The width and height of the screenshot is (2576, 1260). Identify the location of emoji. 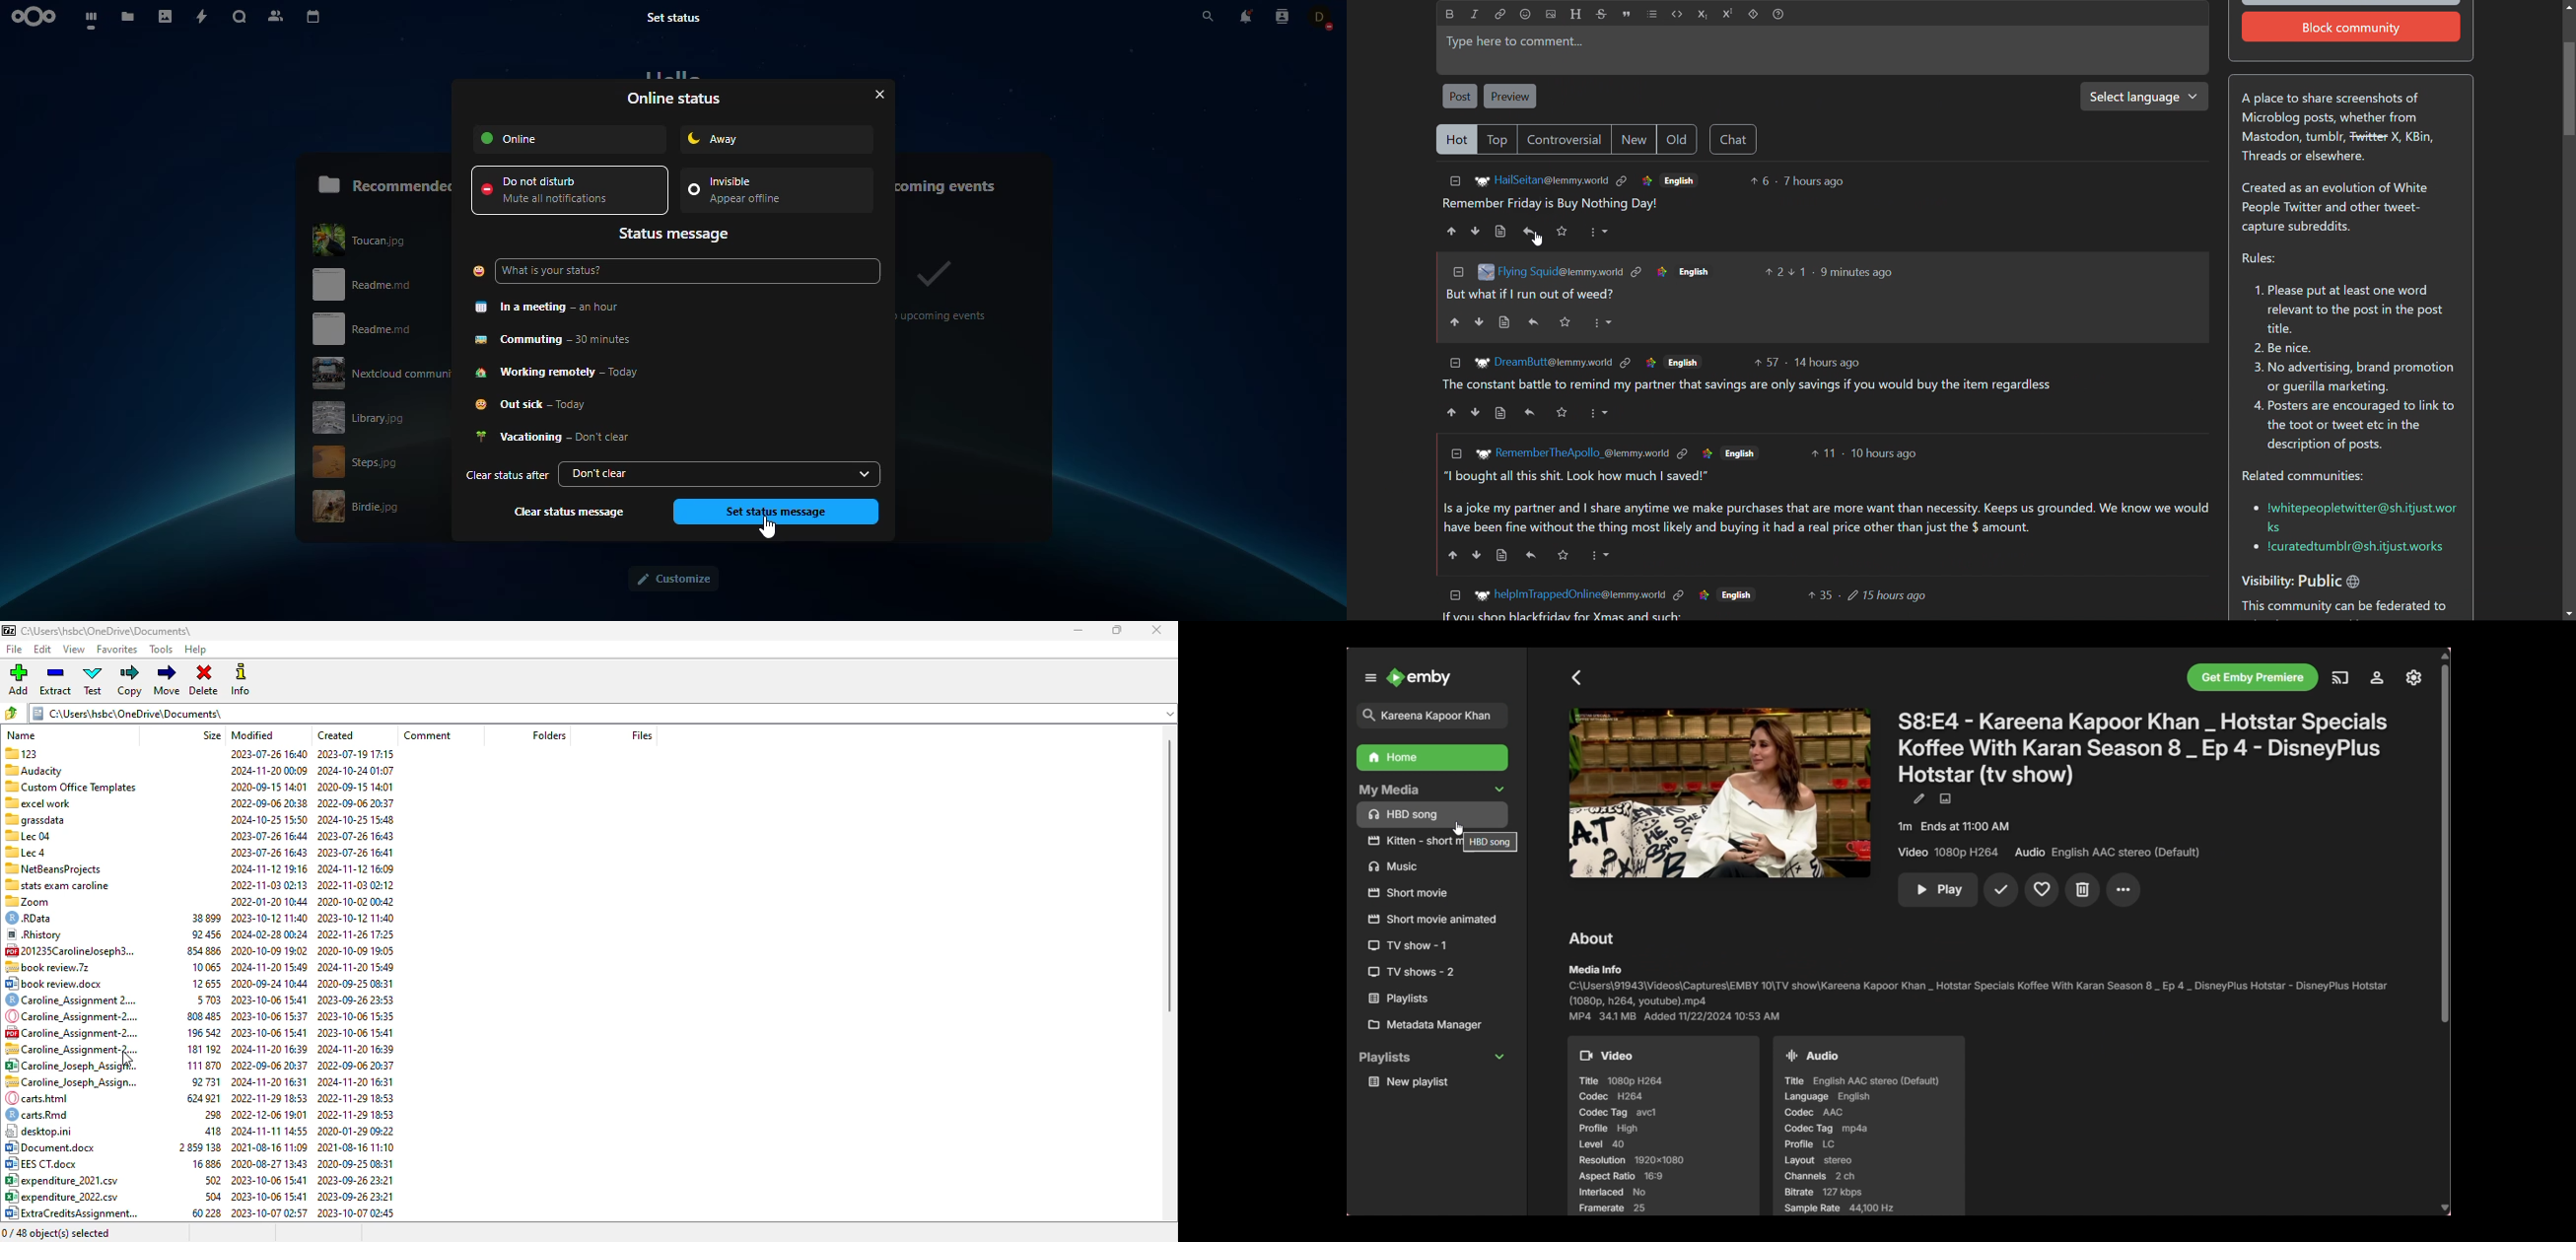
(477, 271).